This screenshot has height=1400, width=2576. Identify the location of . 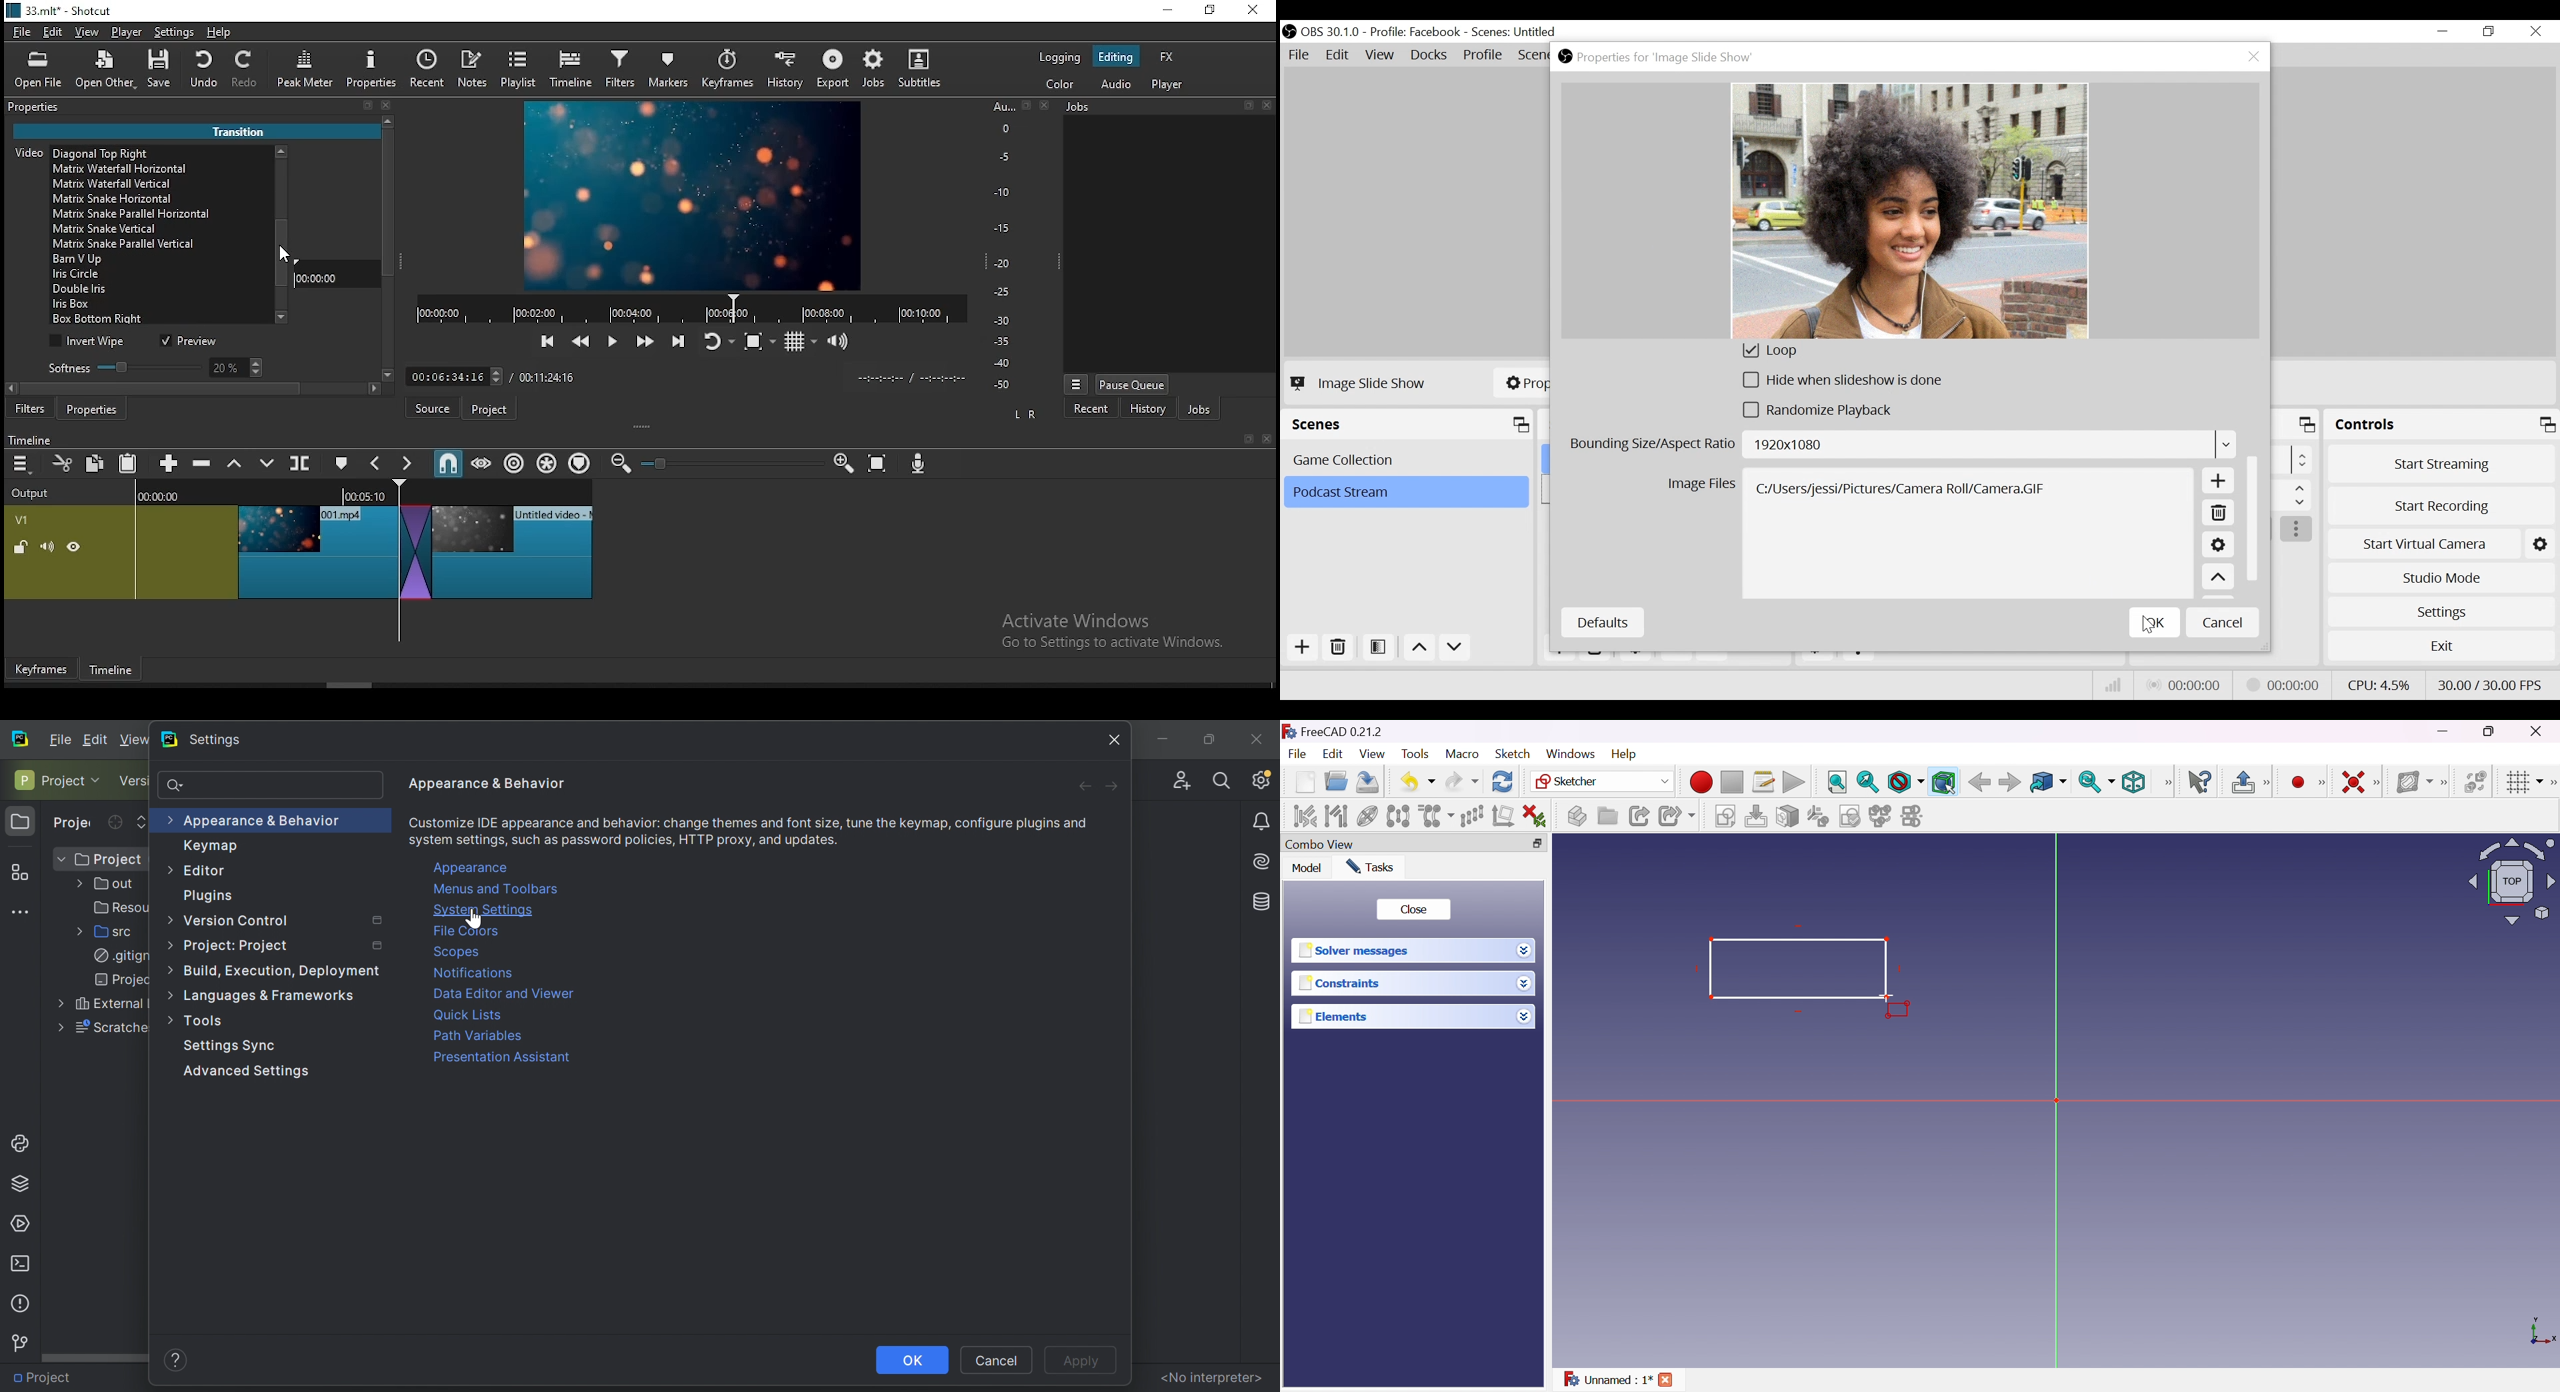
(680, 375).